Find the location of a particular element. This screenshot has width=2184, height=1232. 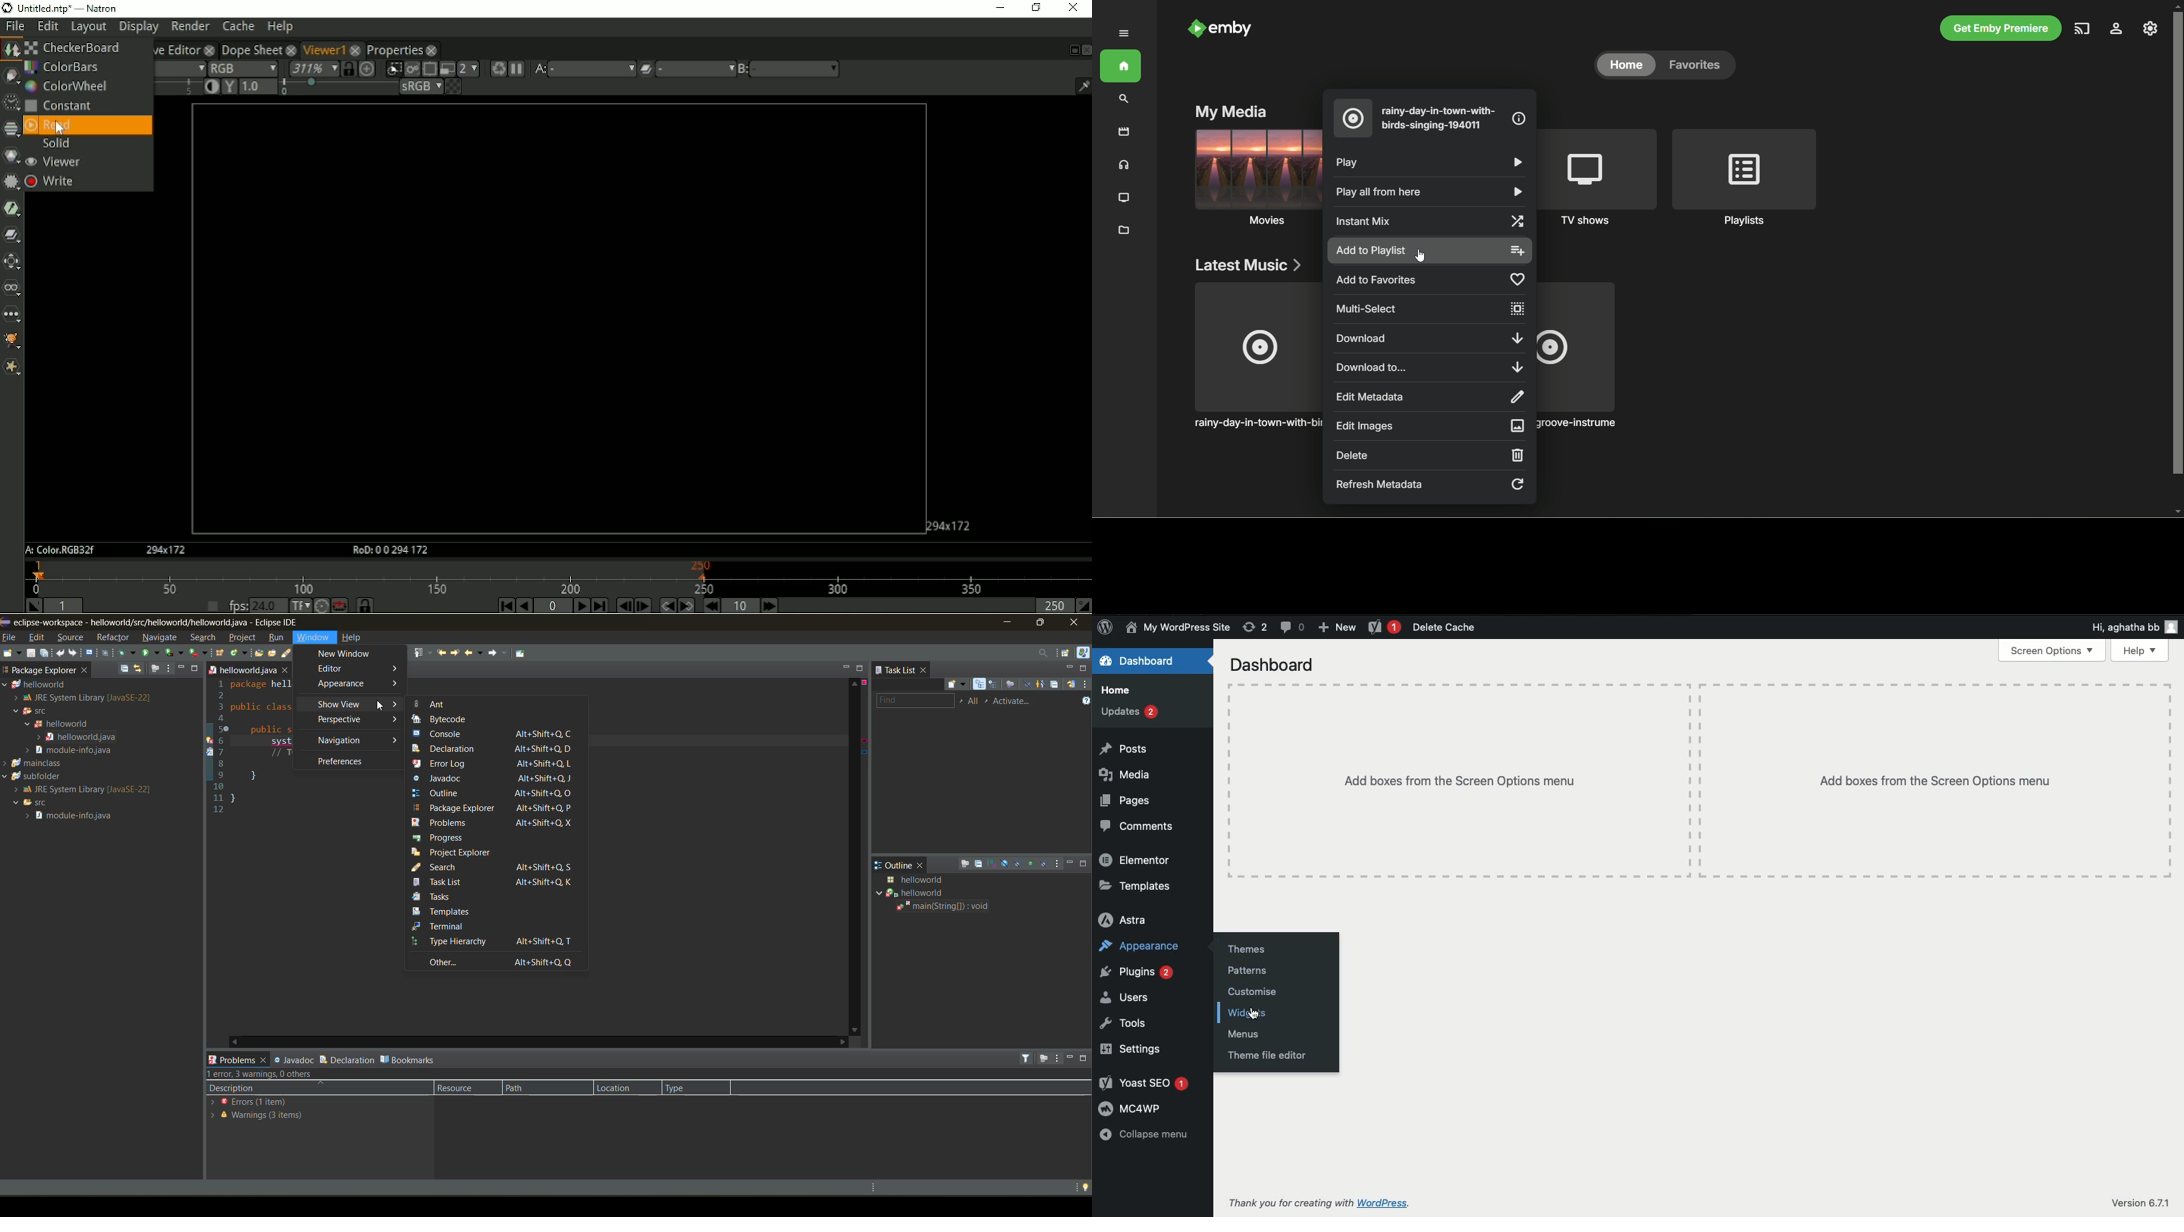

perspective is located at coordinates (356, 718).